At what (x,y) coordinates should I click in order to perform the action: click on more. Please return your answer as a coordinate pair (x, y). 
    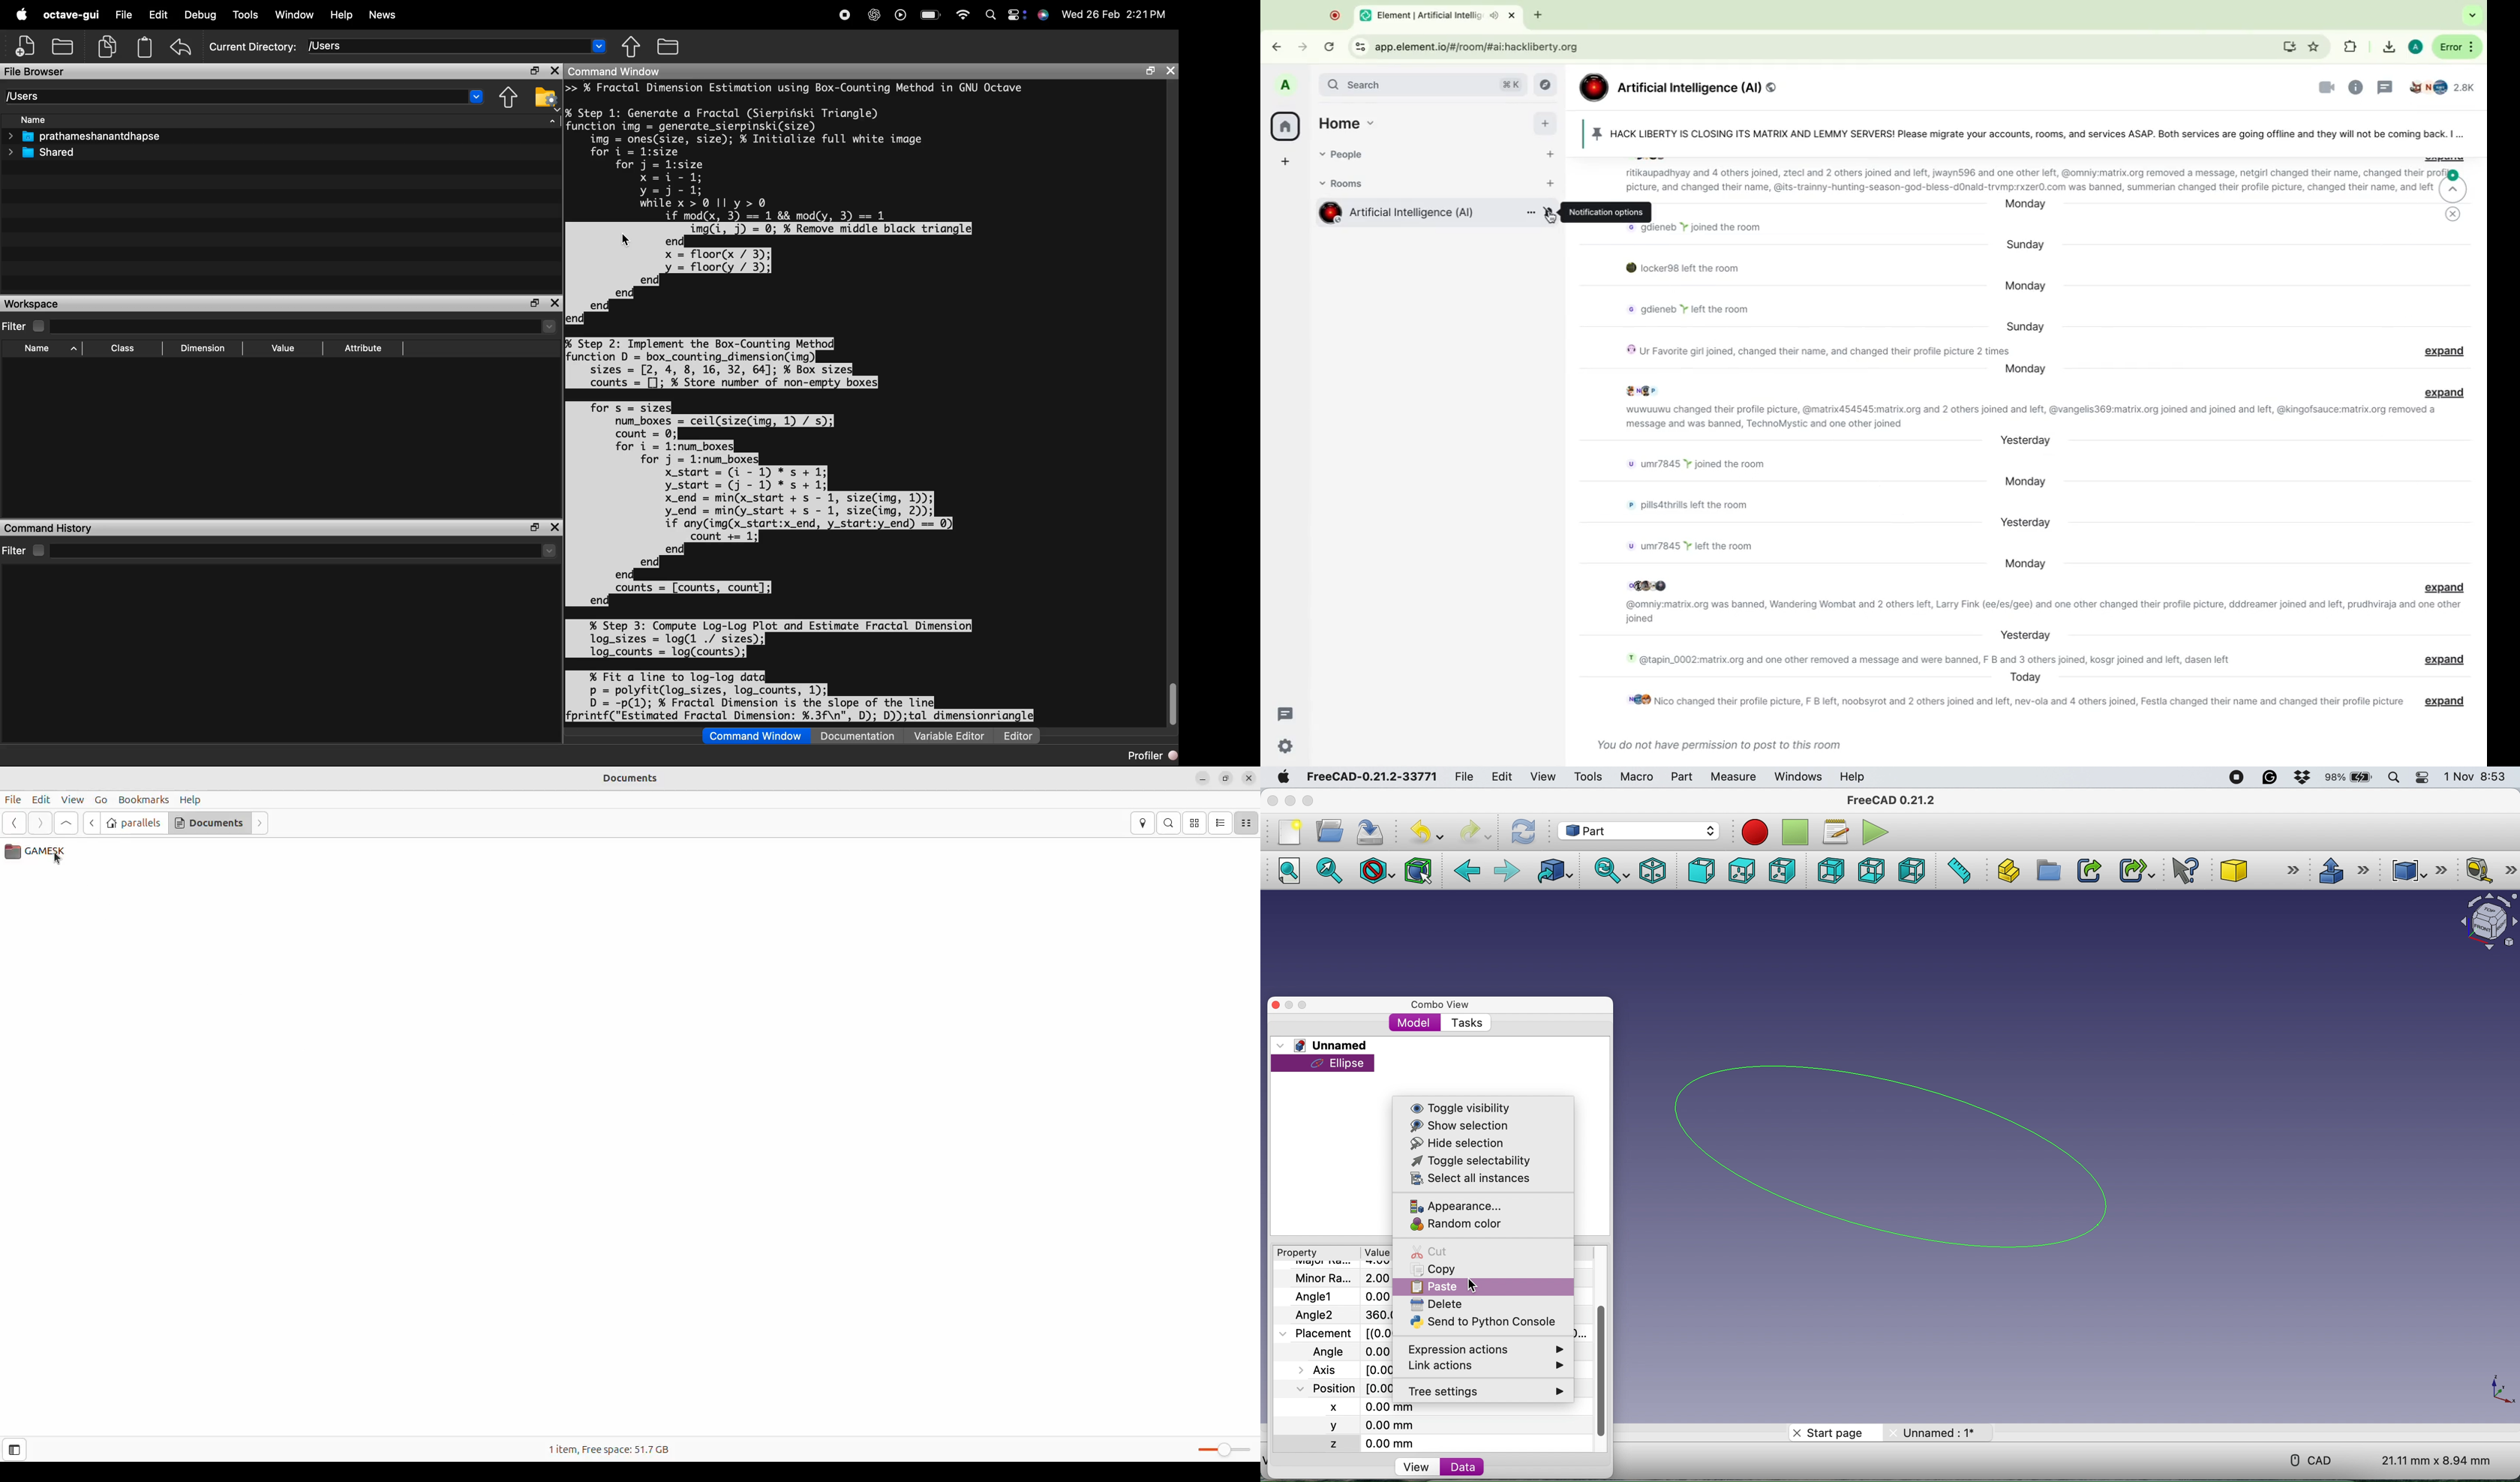
    Looking at the image, I should click on (2456, 47).